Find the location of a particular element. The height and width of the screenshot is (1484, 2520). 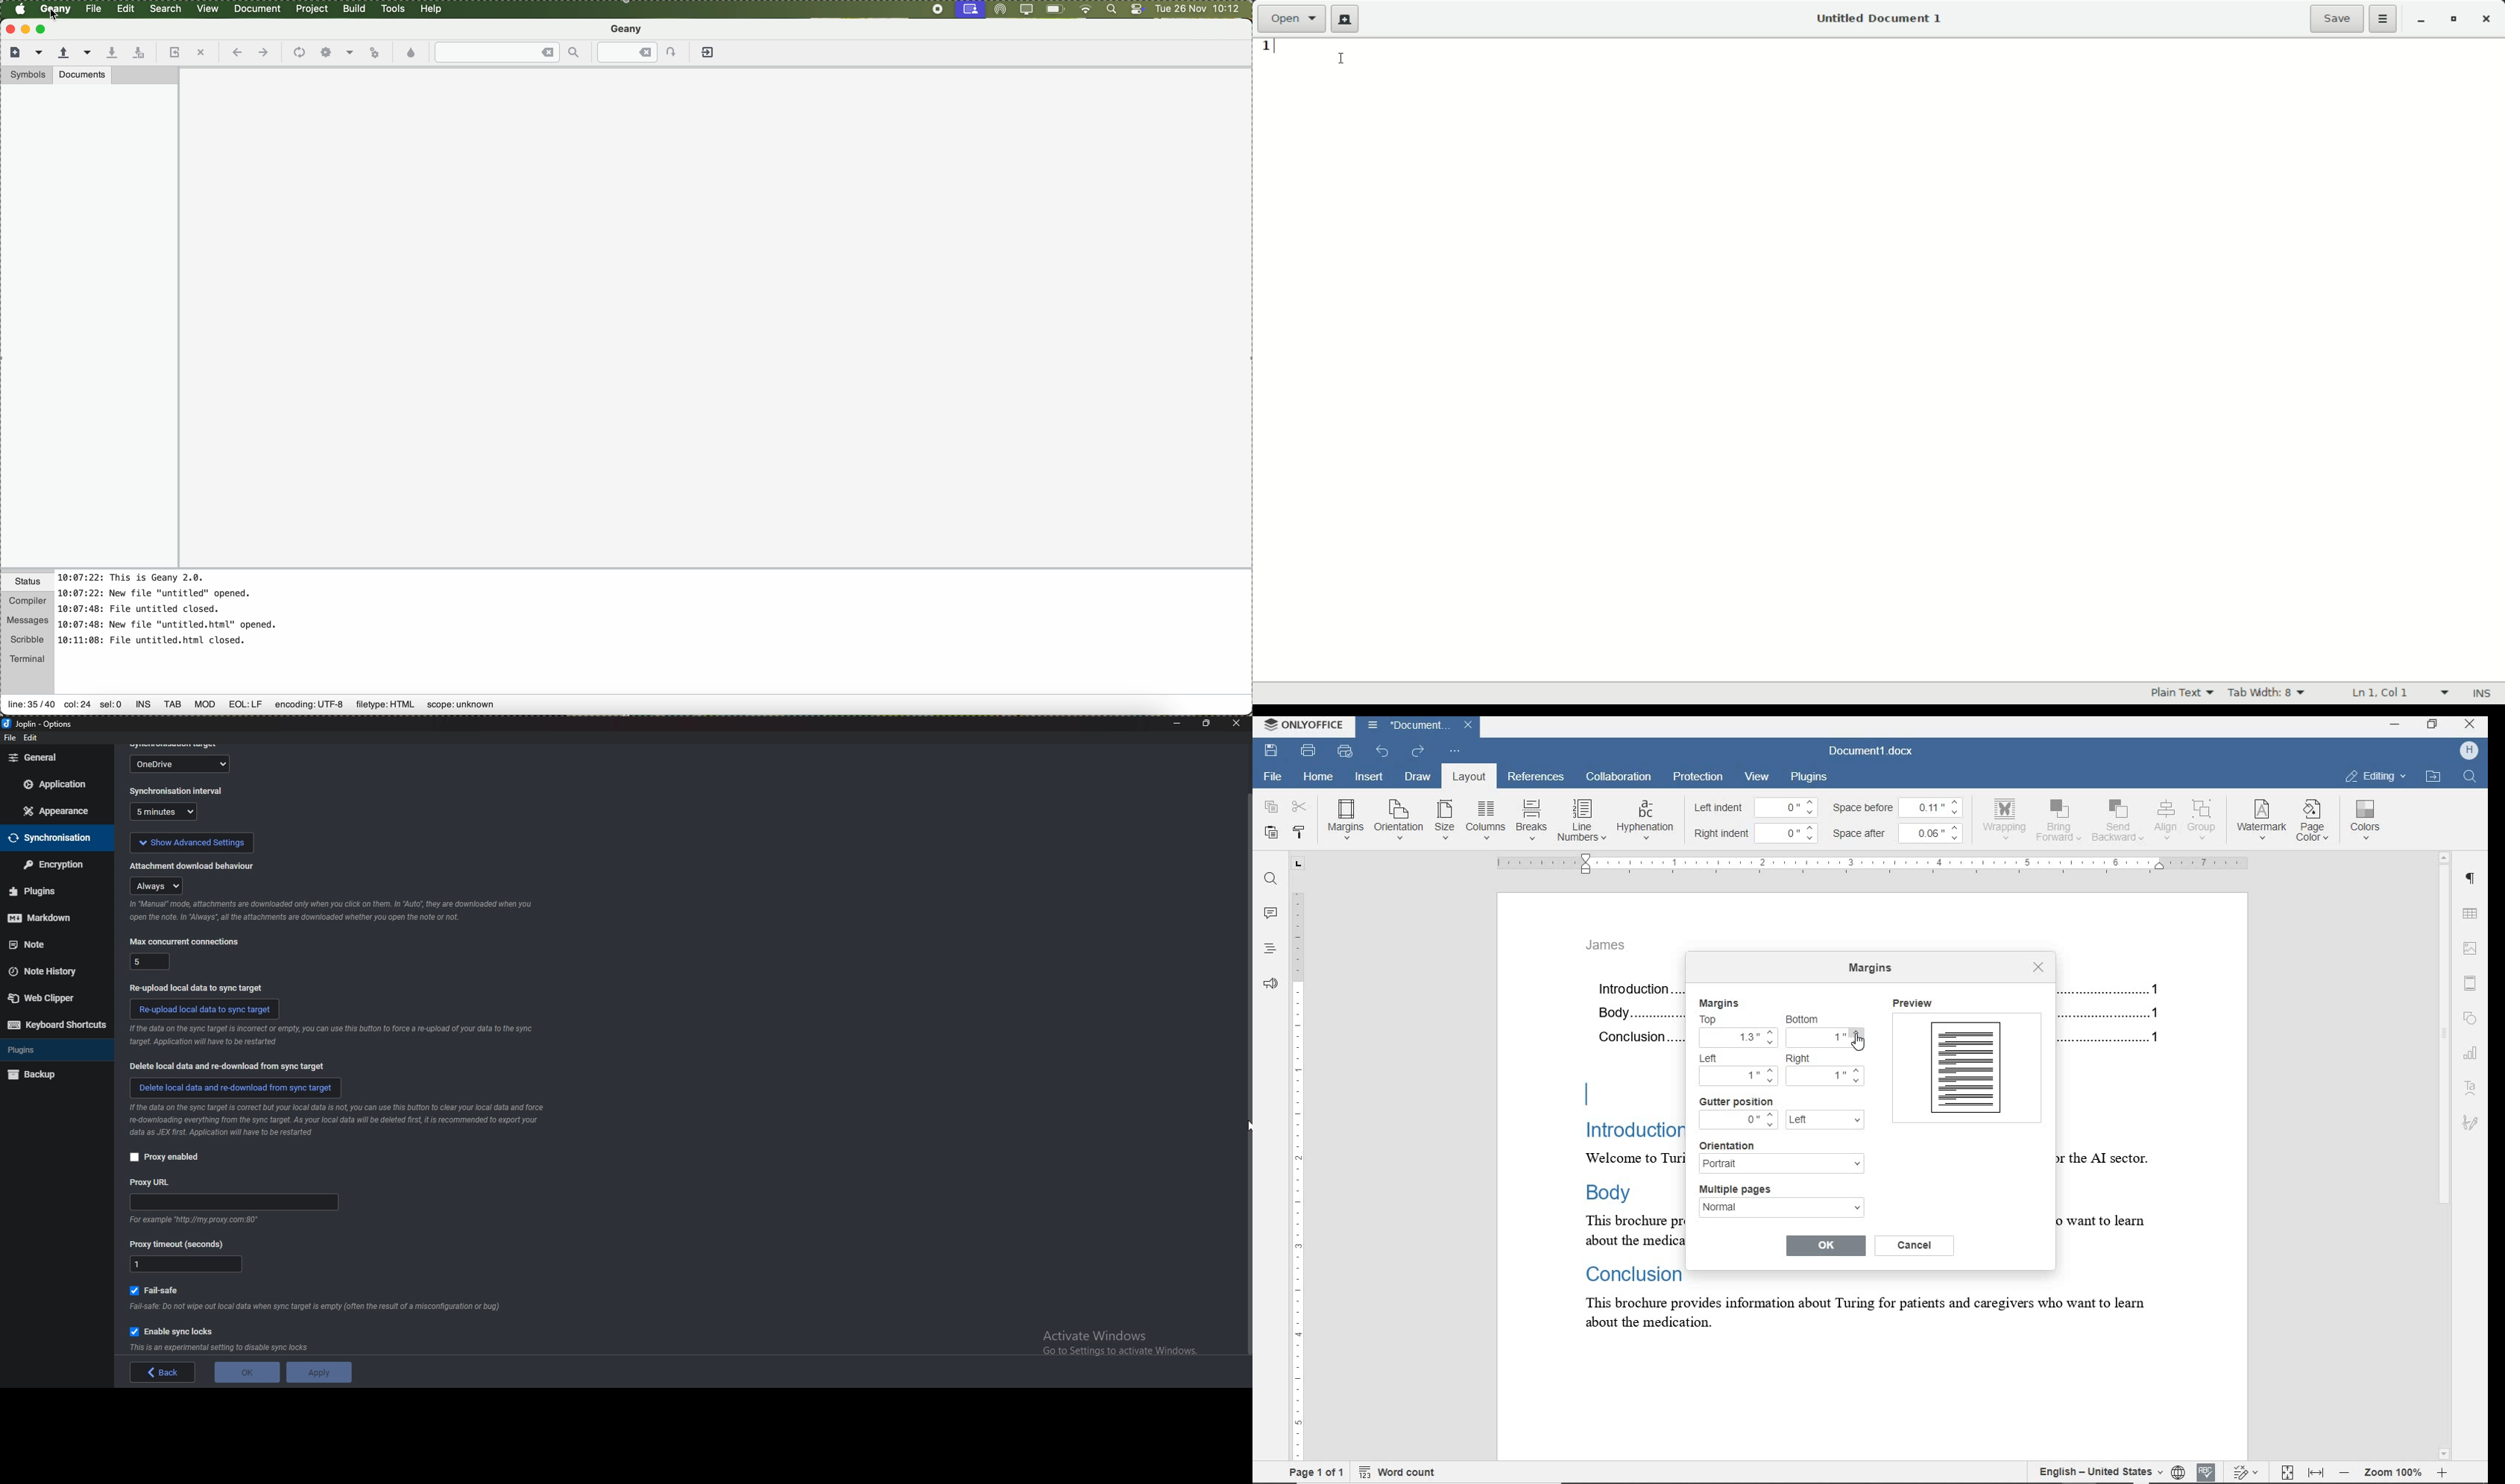

minimize is located at coordinates (1176, 723).